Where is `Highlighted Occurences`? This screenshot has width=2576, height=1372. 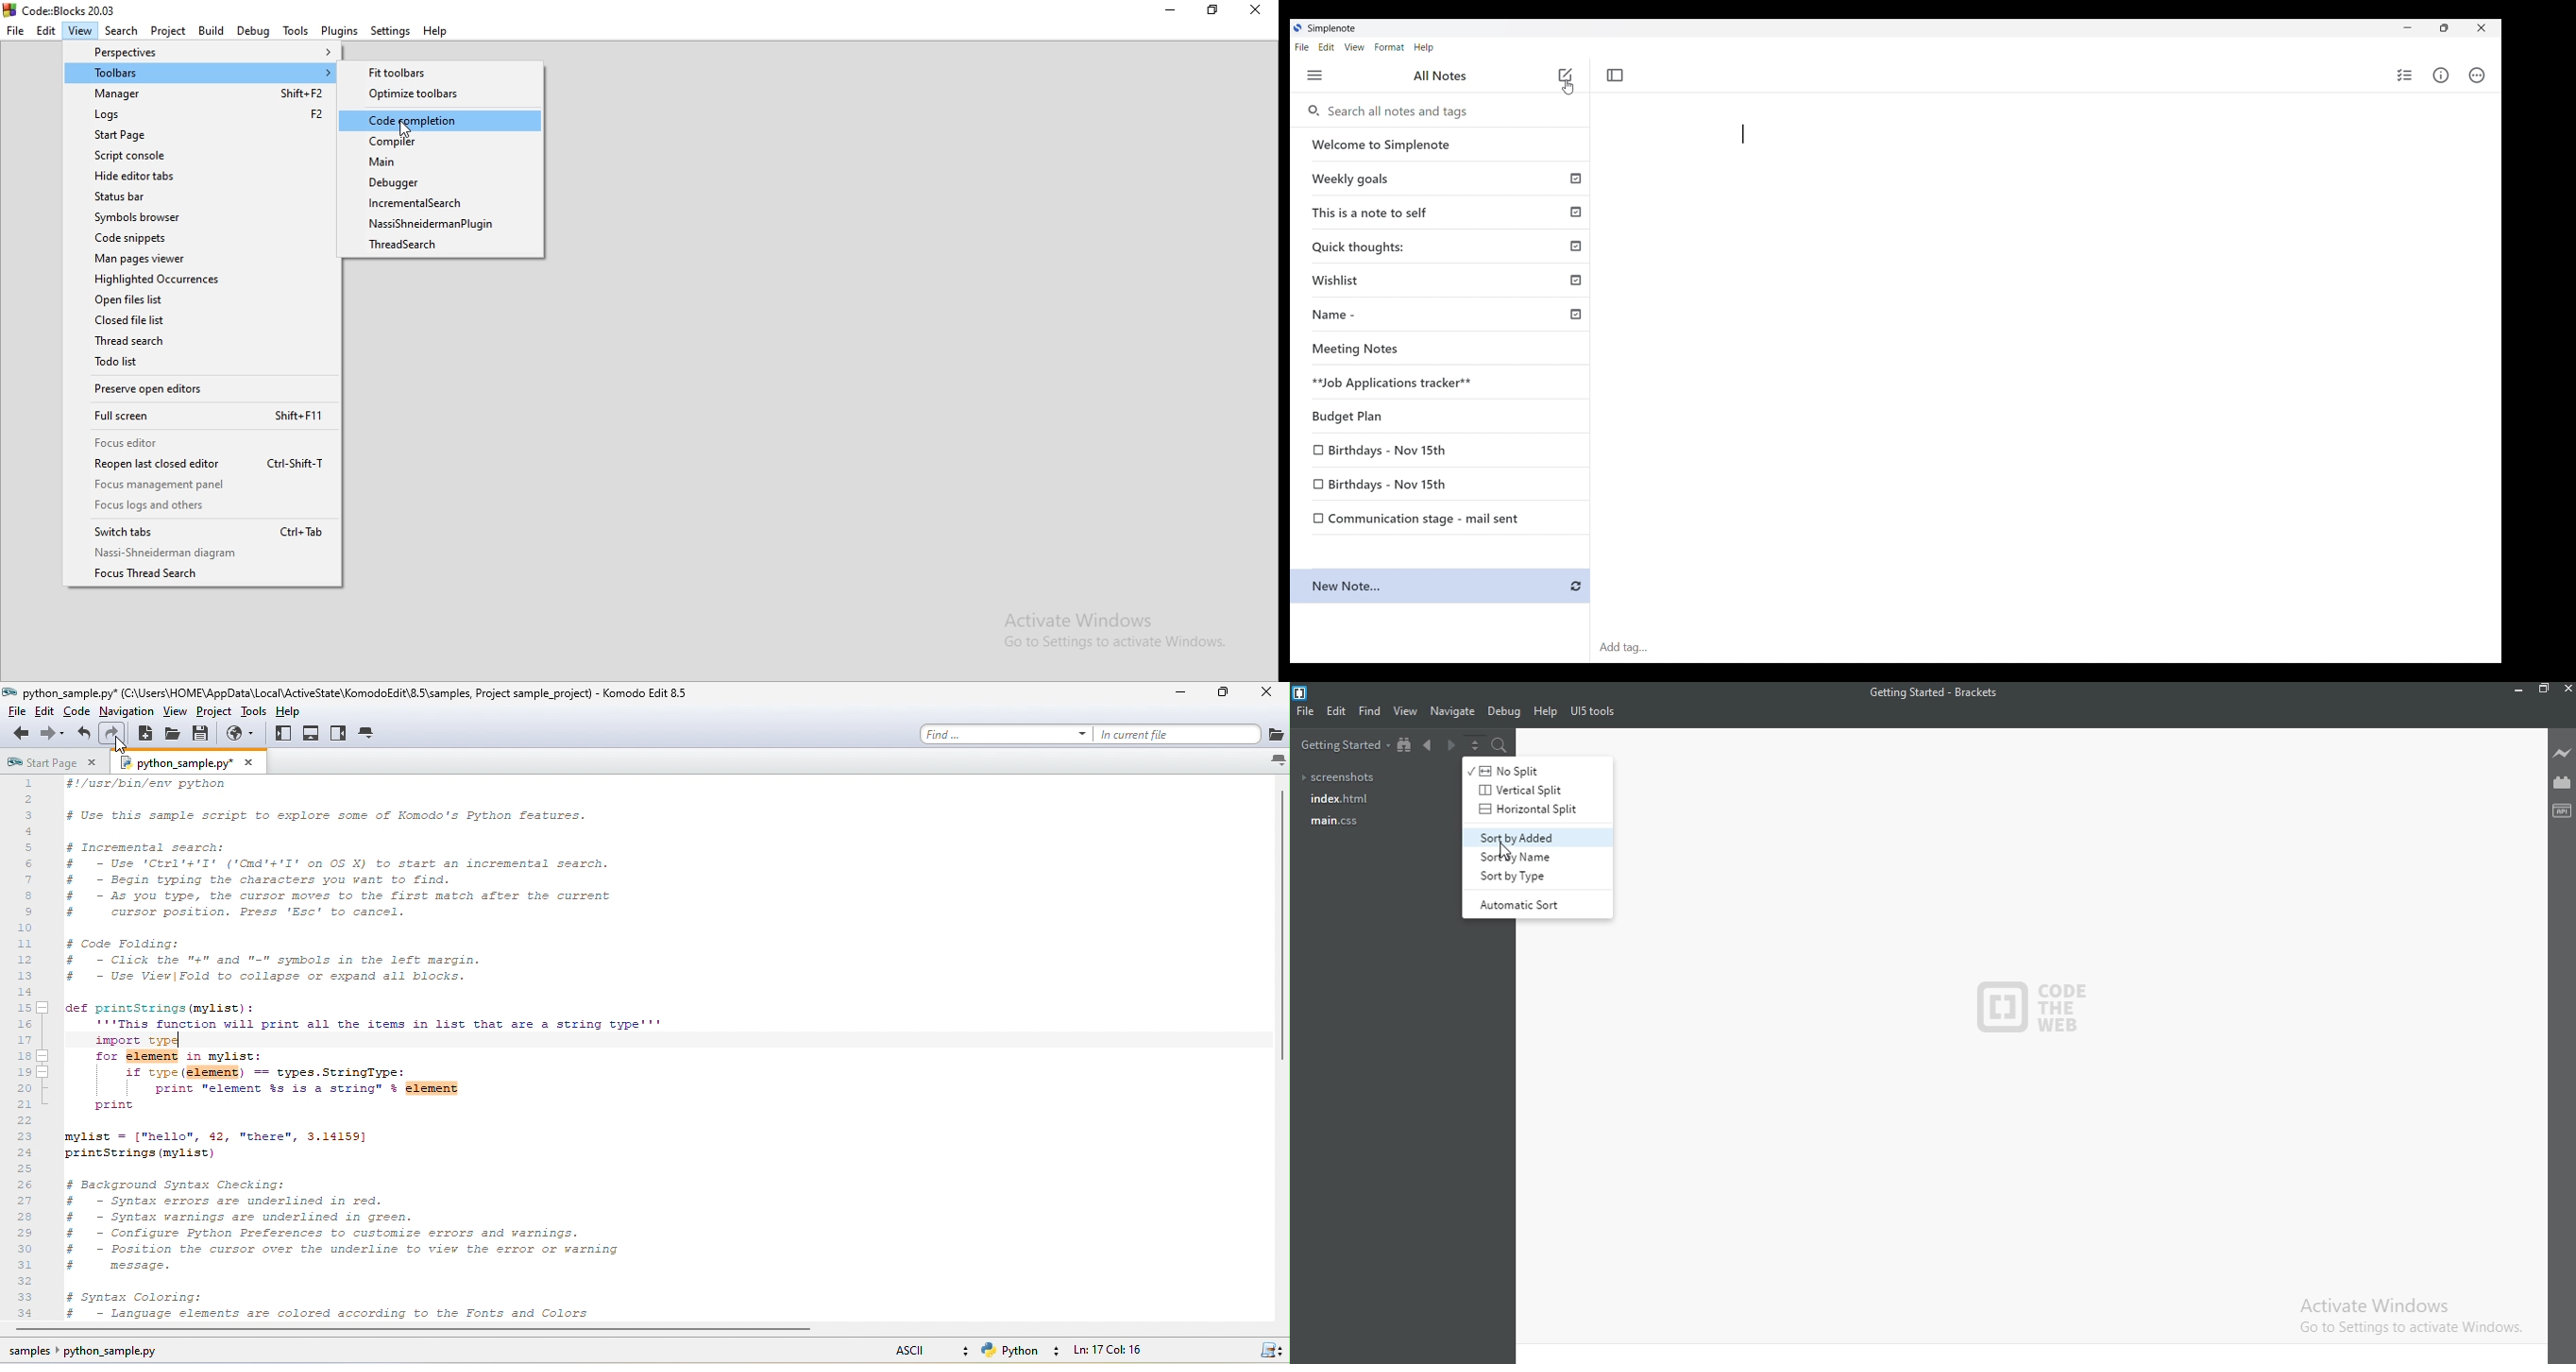
Highlighted Occurences is located at coordinates (204, 278).